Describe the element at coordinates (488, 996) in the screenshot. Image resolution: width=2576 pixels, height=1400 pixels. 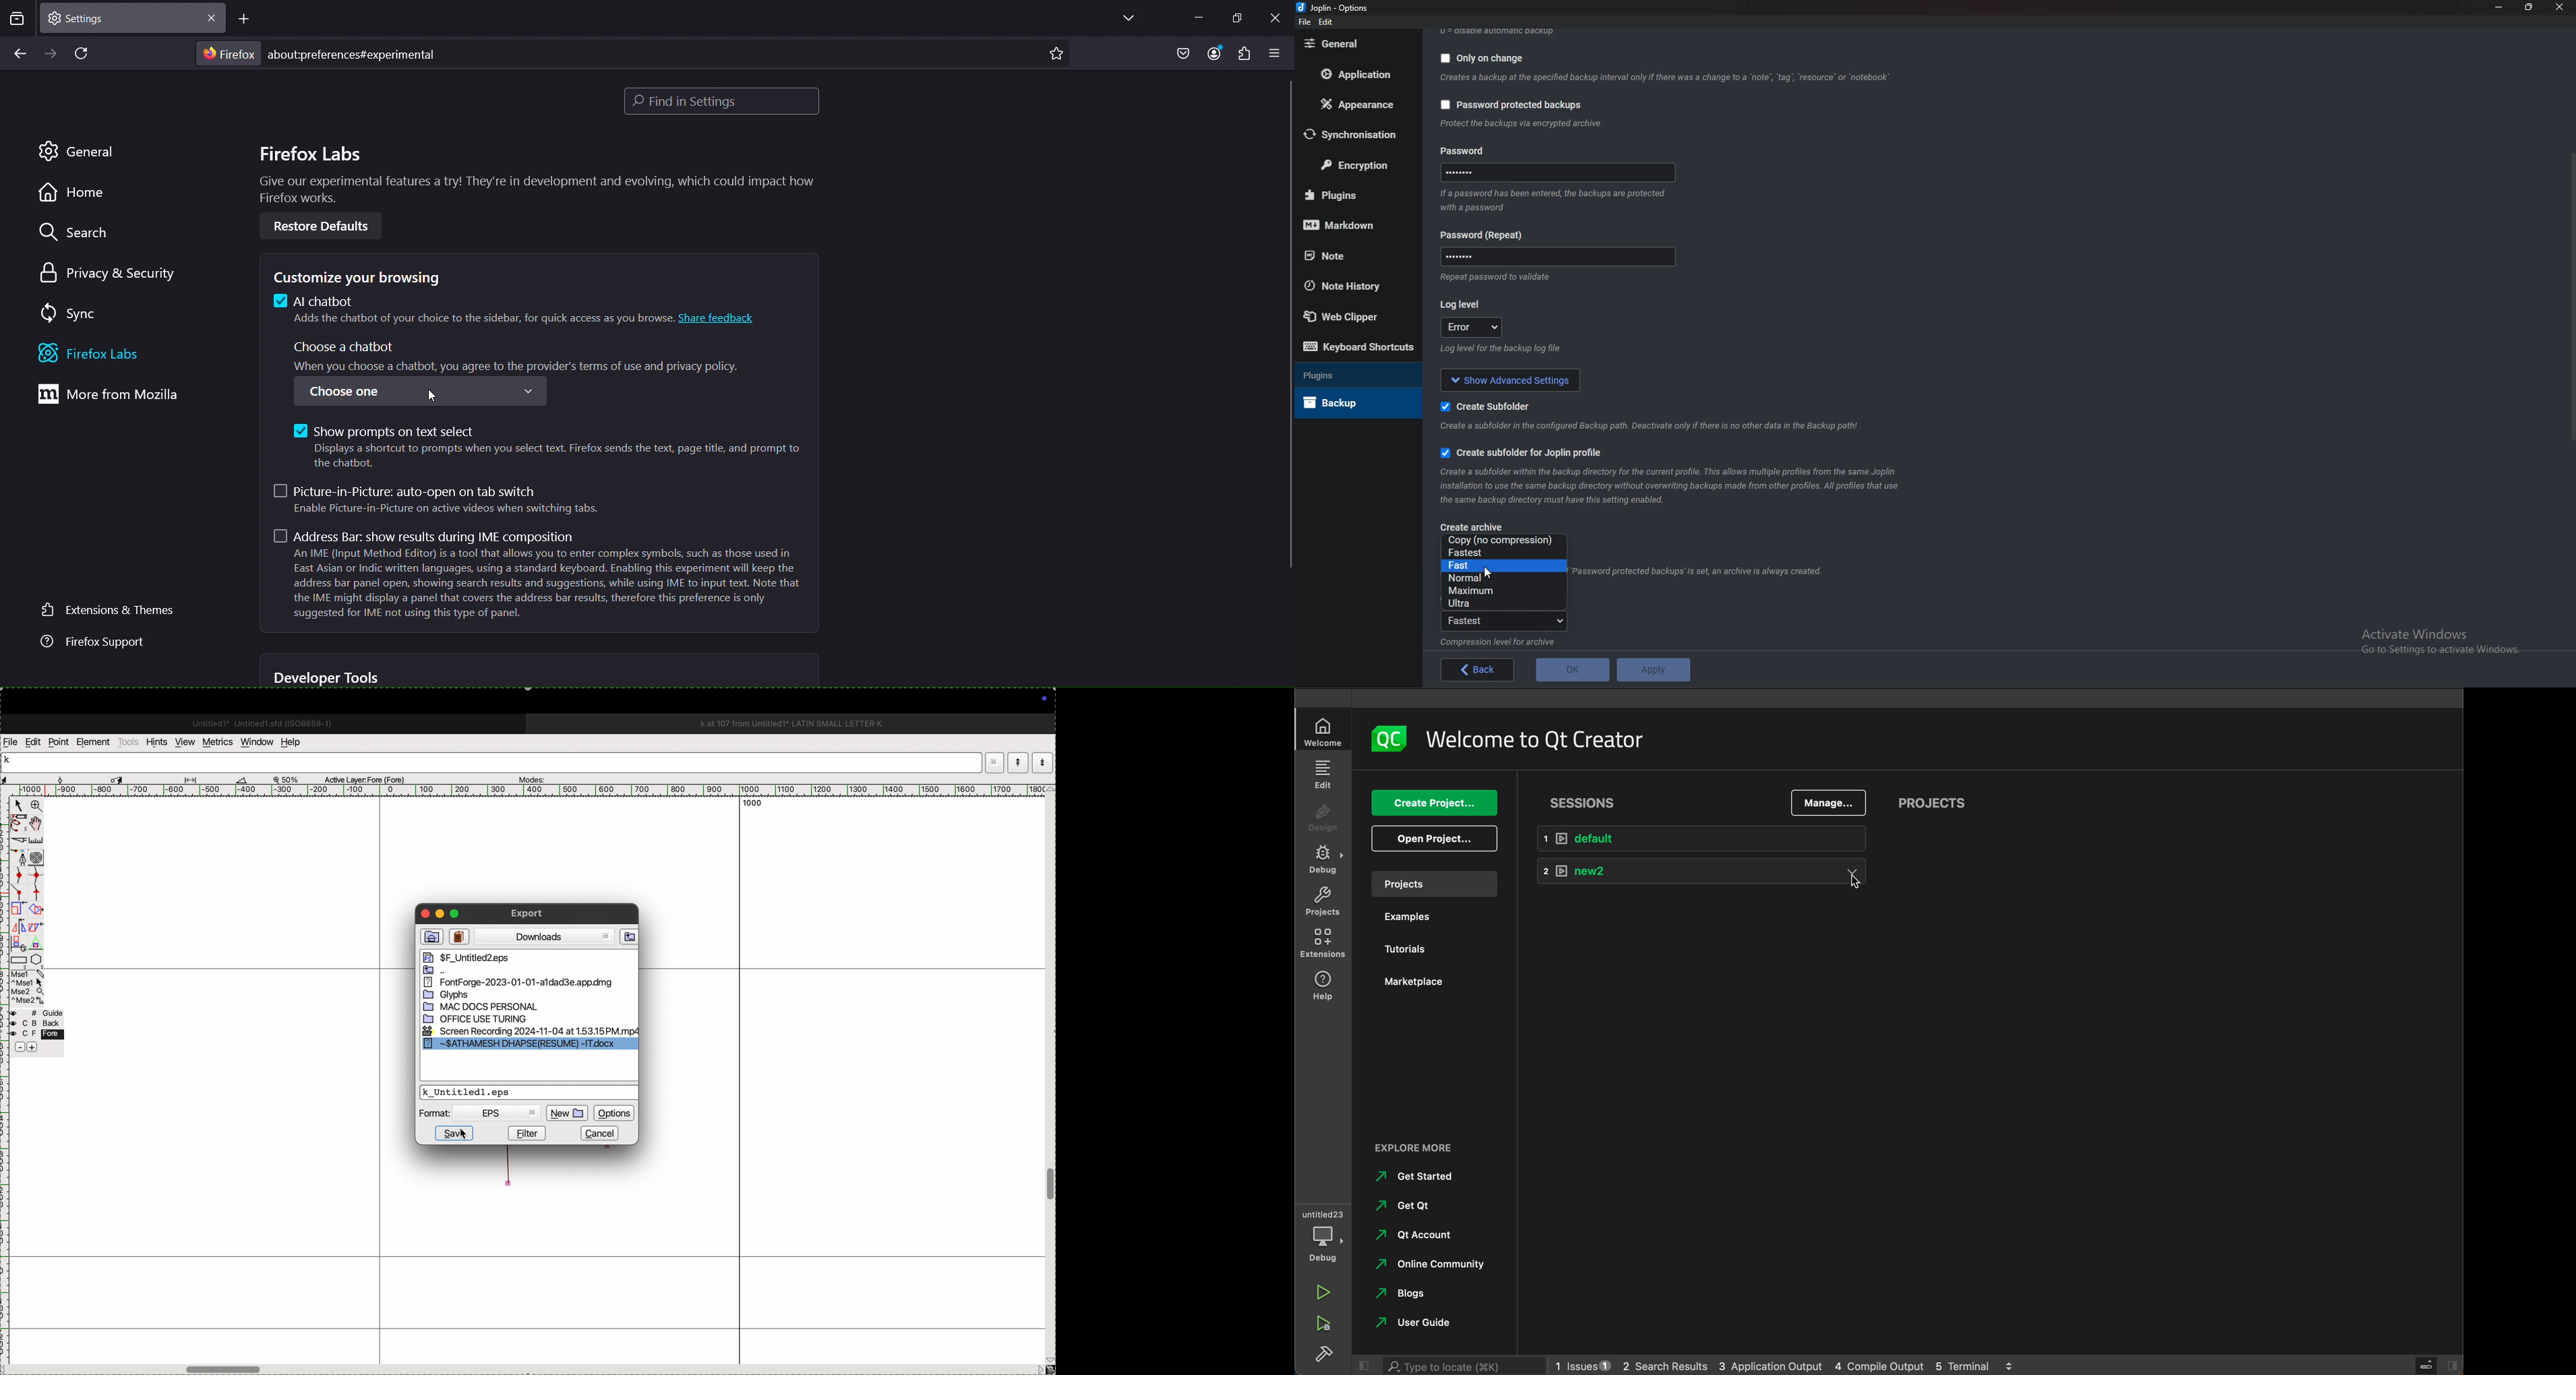
I see `glyphs file` at that location.